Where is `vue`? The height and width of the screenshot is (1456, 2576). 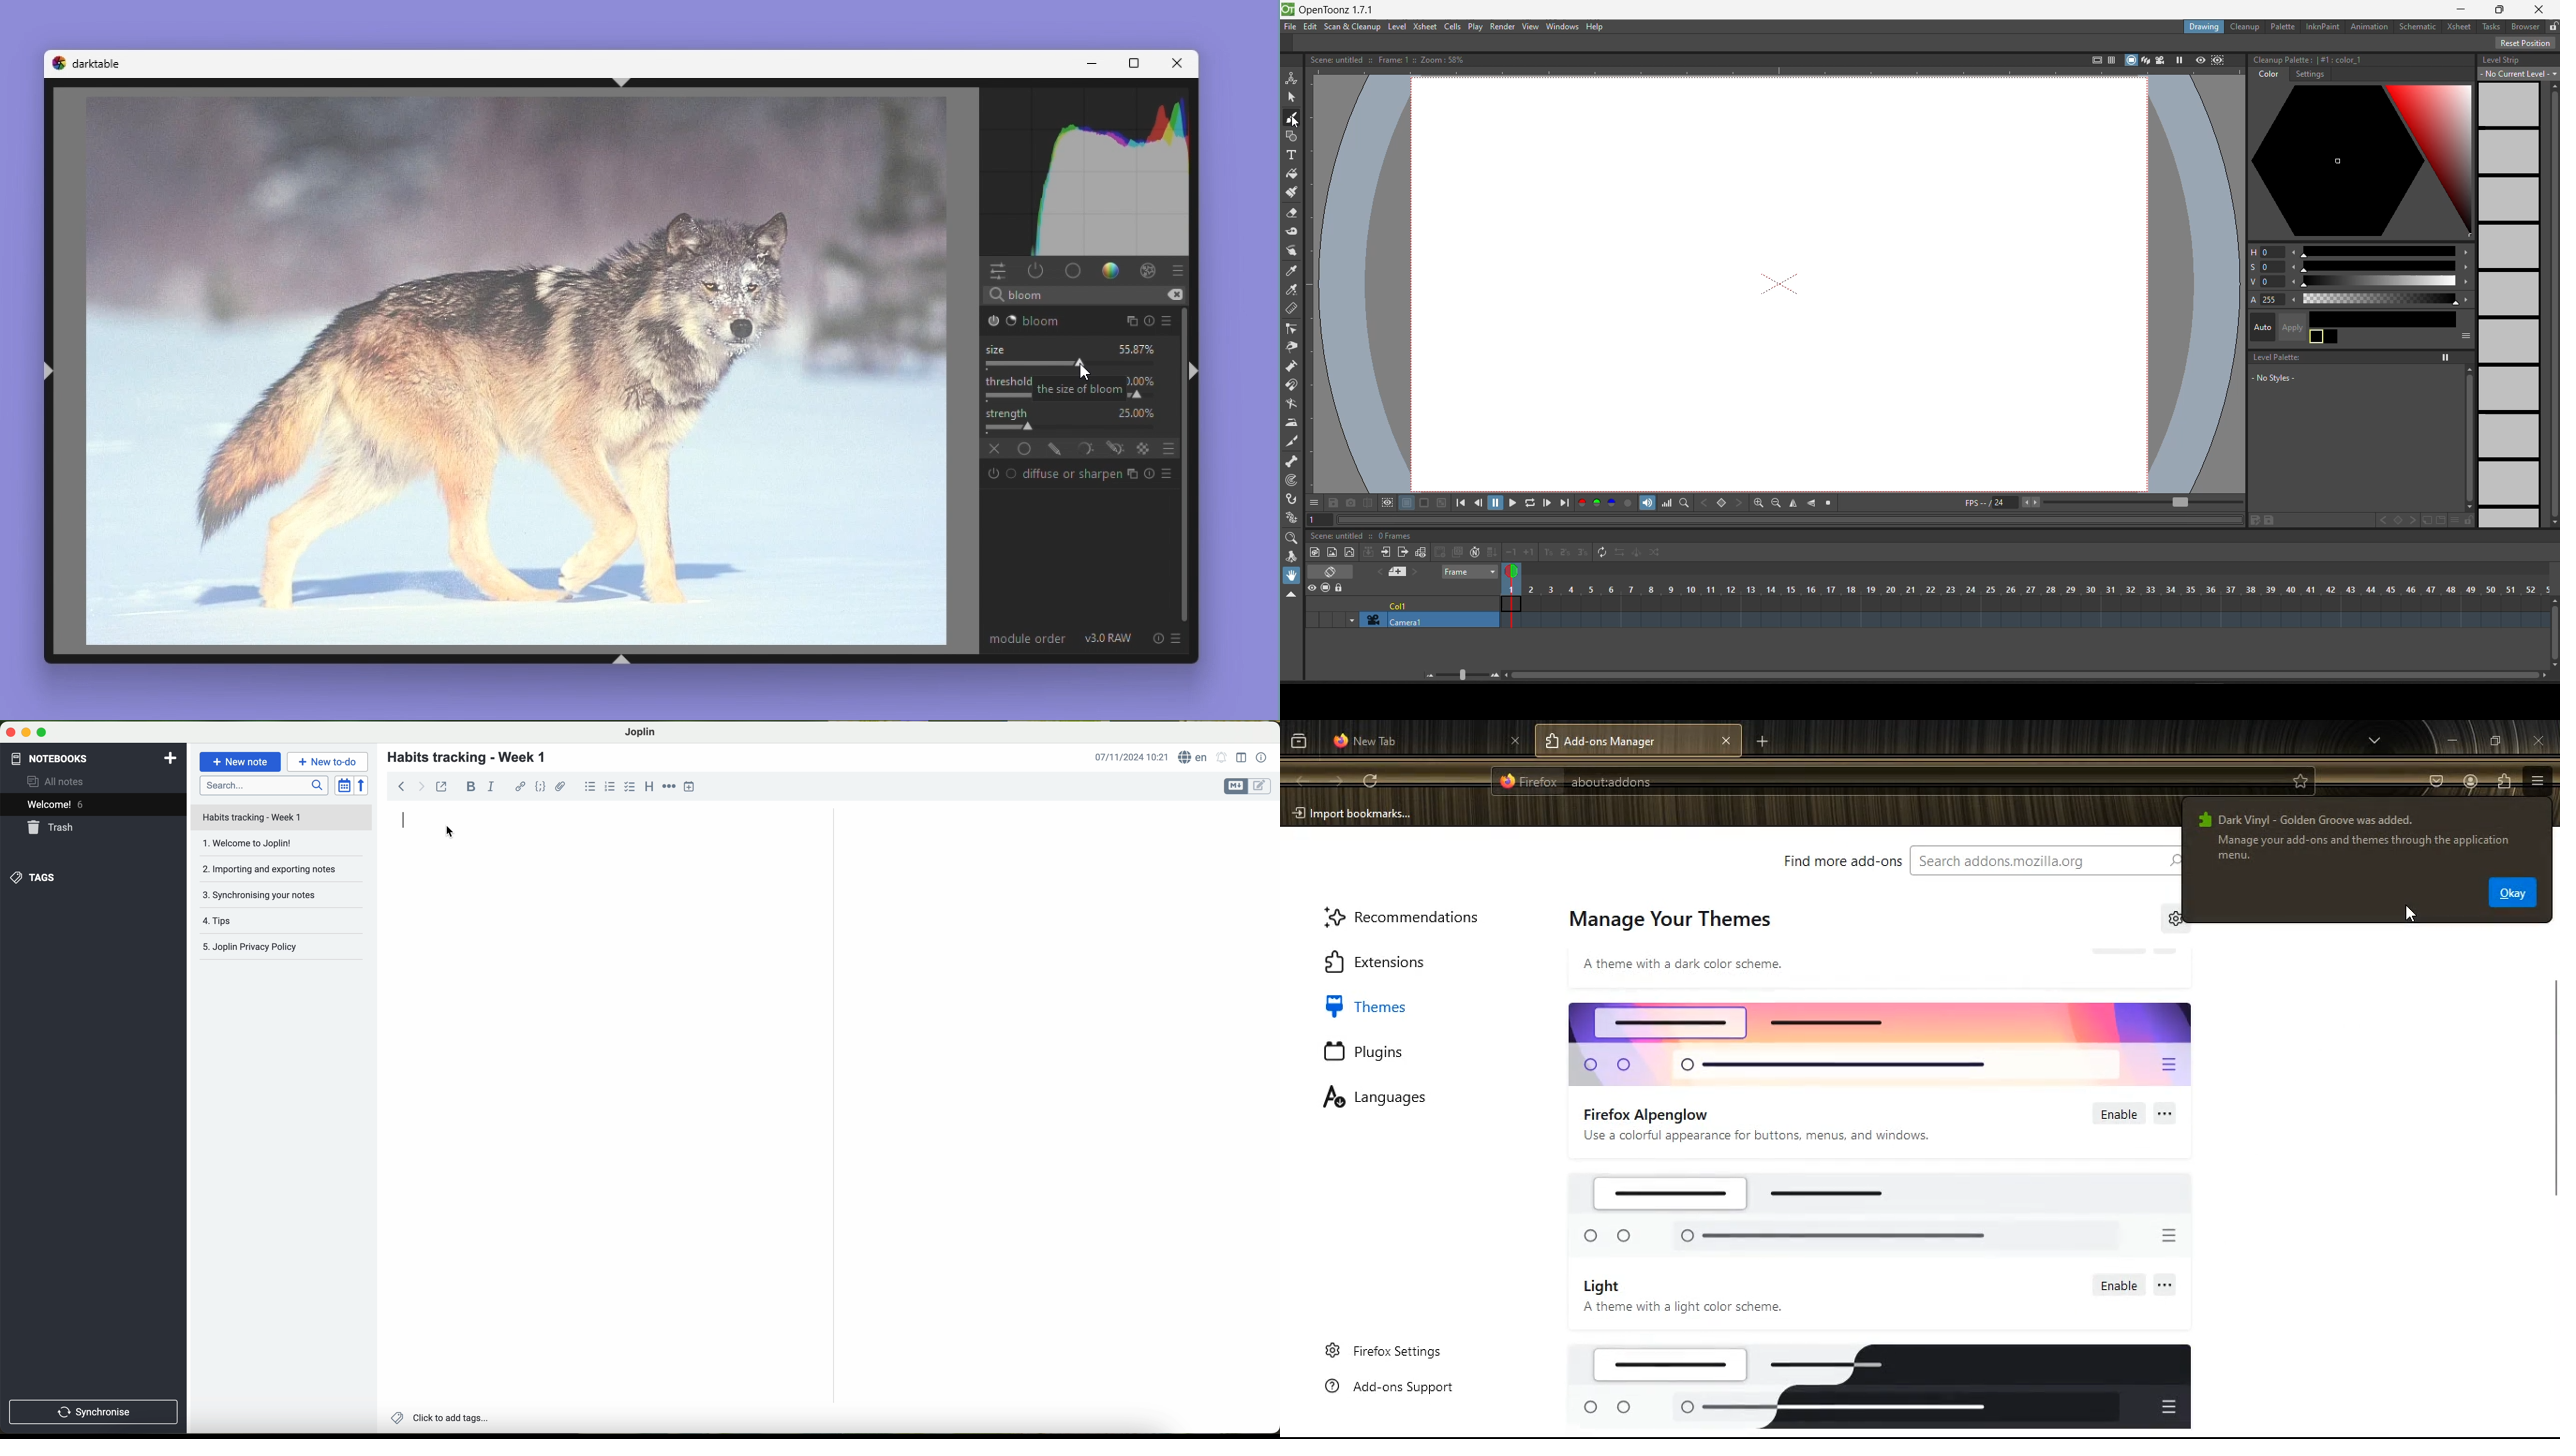 vue is located at coordinates (2262, 283).